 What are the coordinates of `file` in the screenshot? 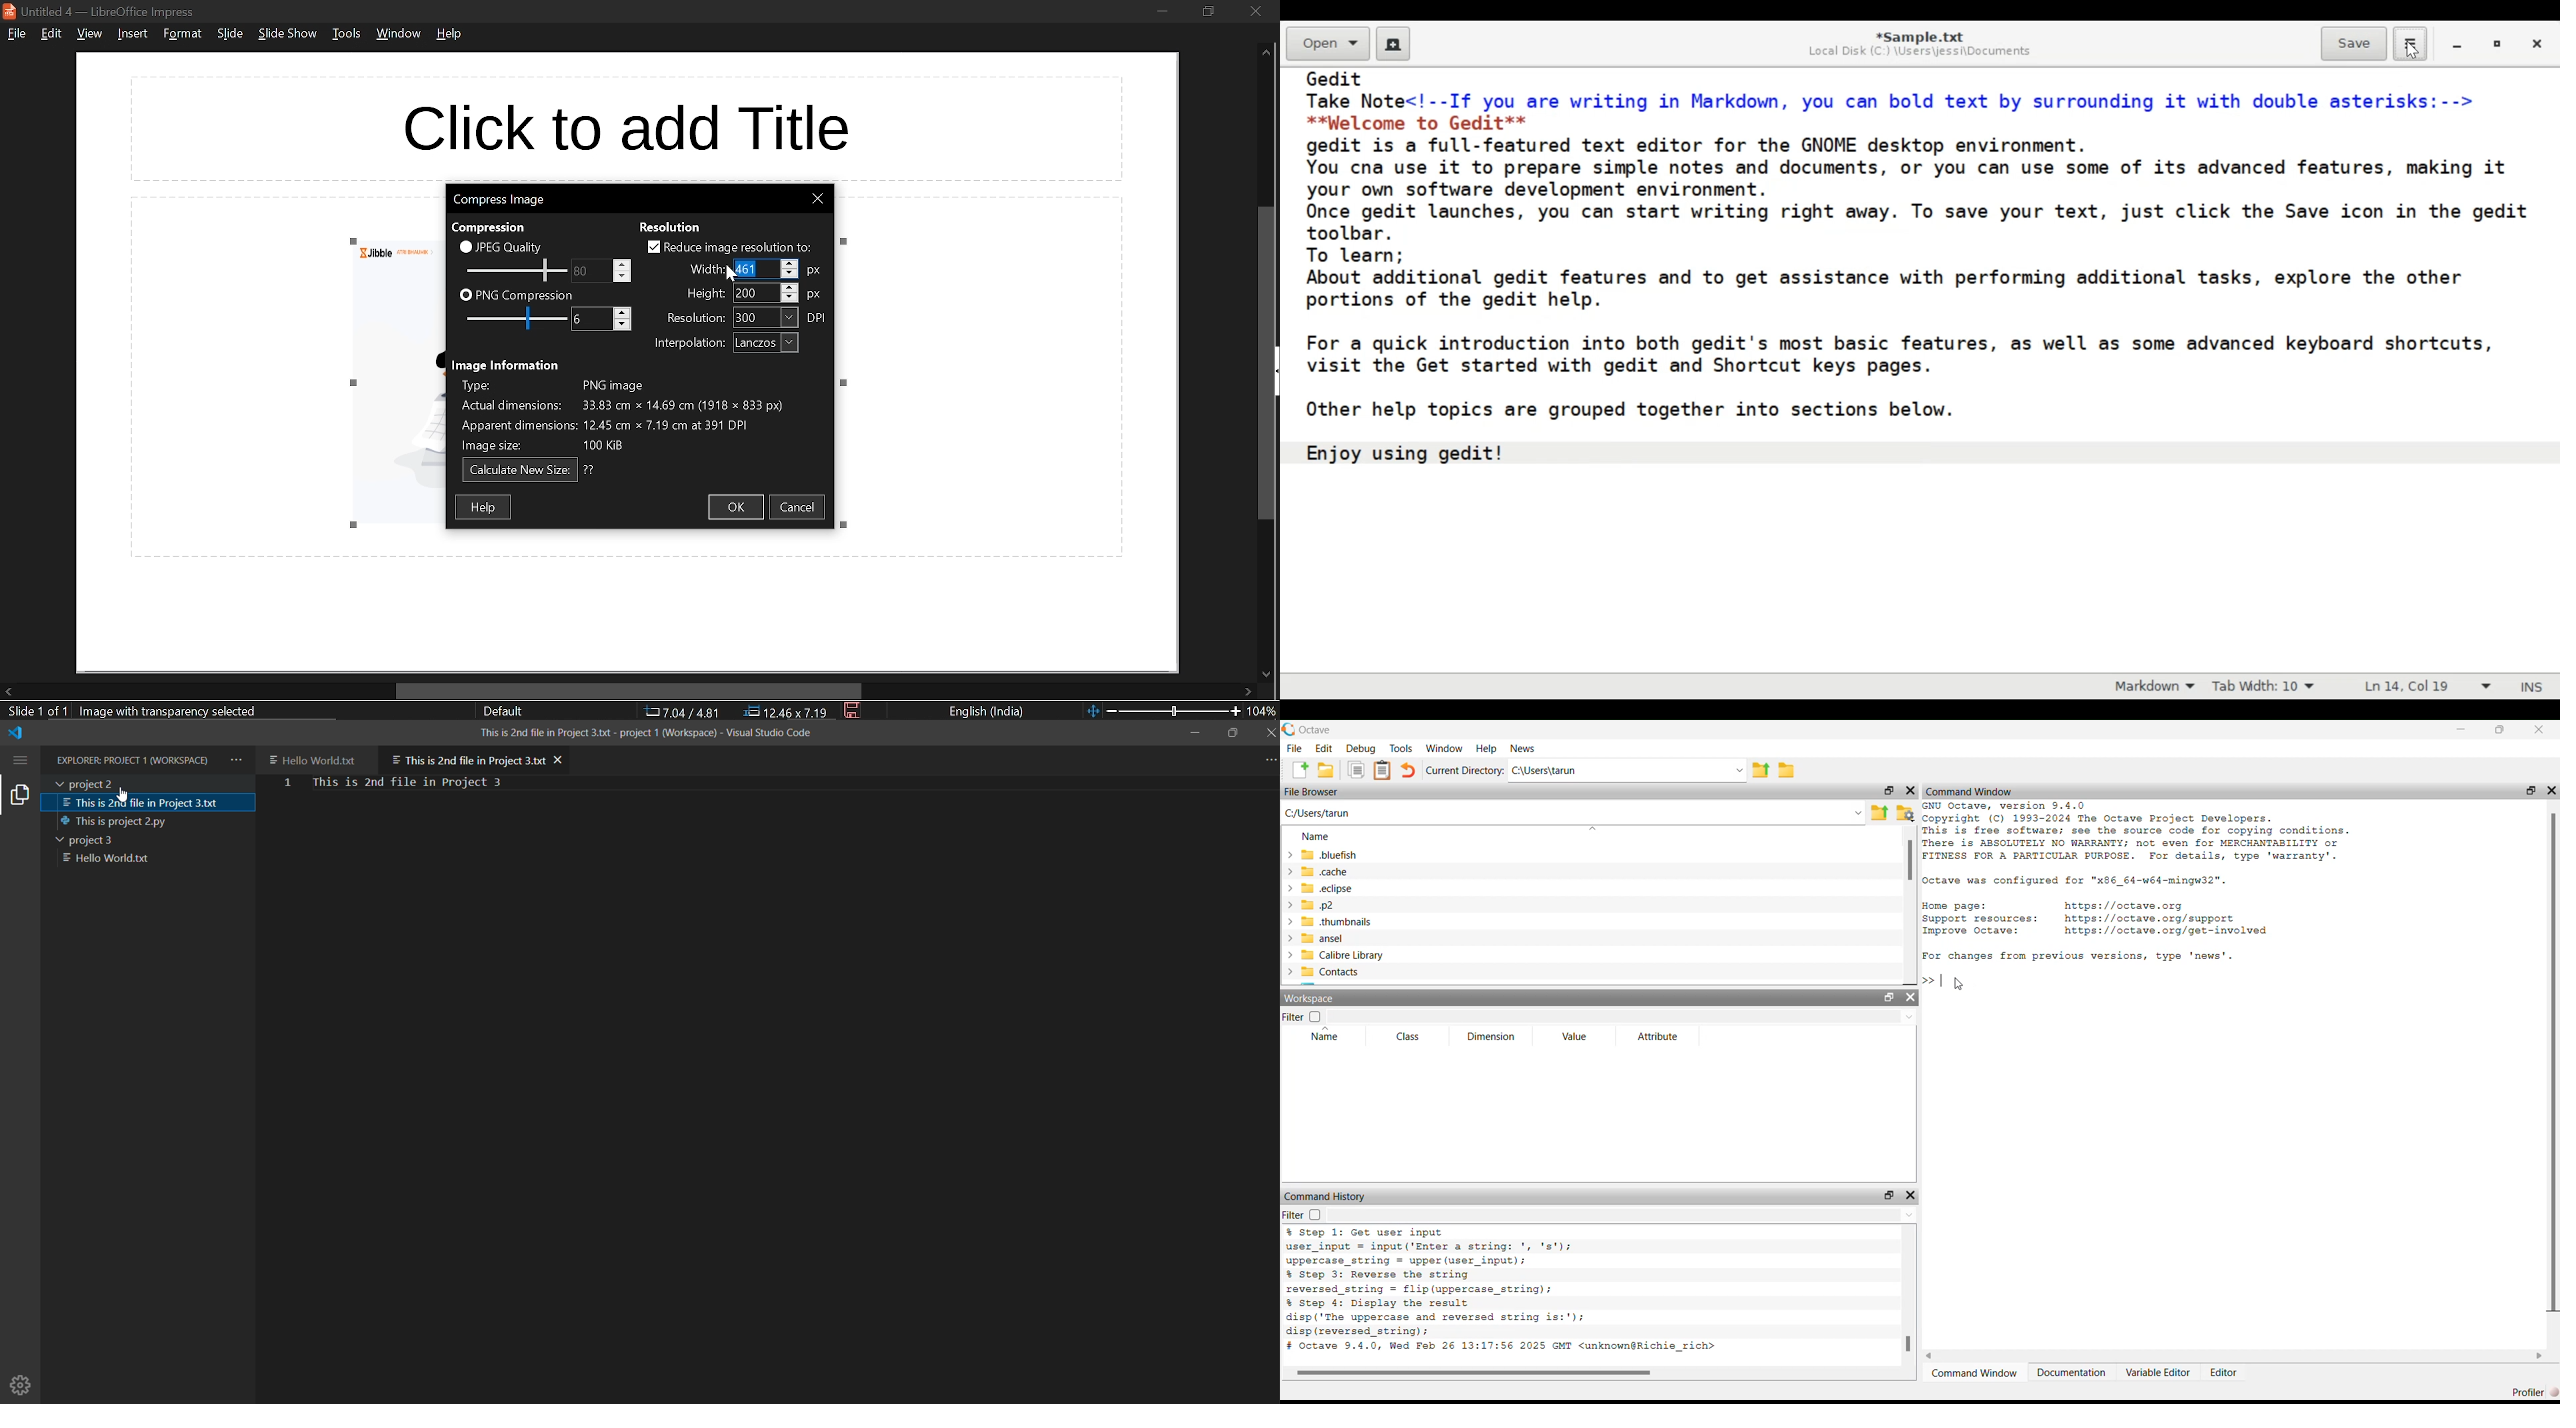 It's located at (16, 35).